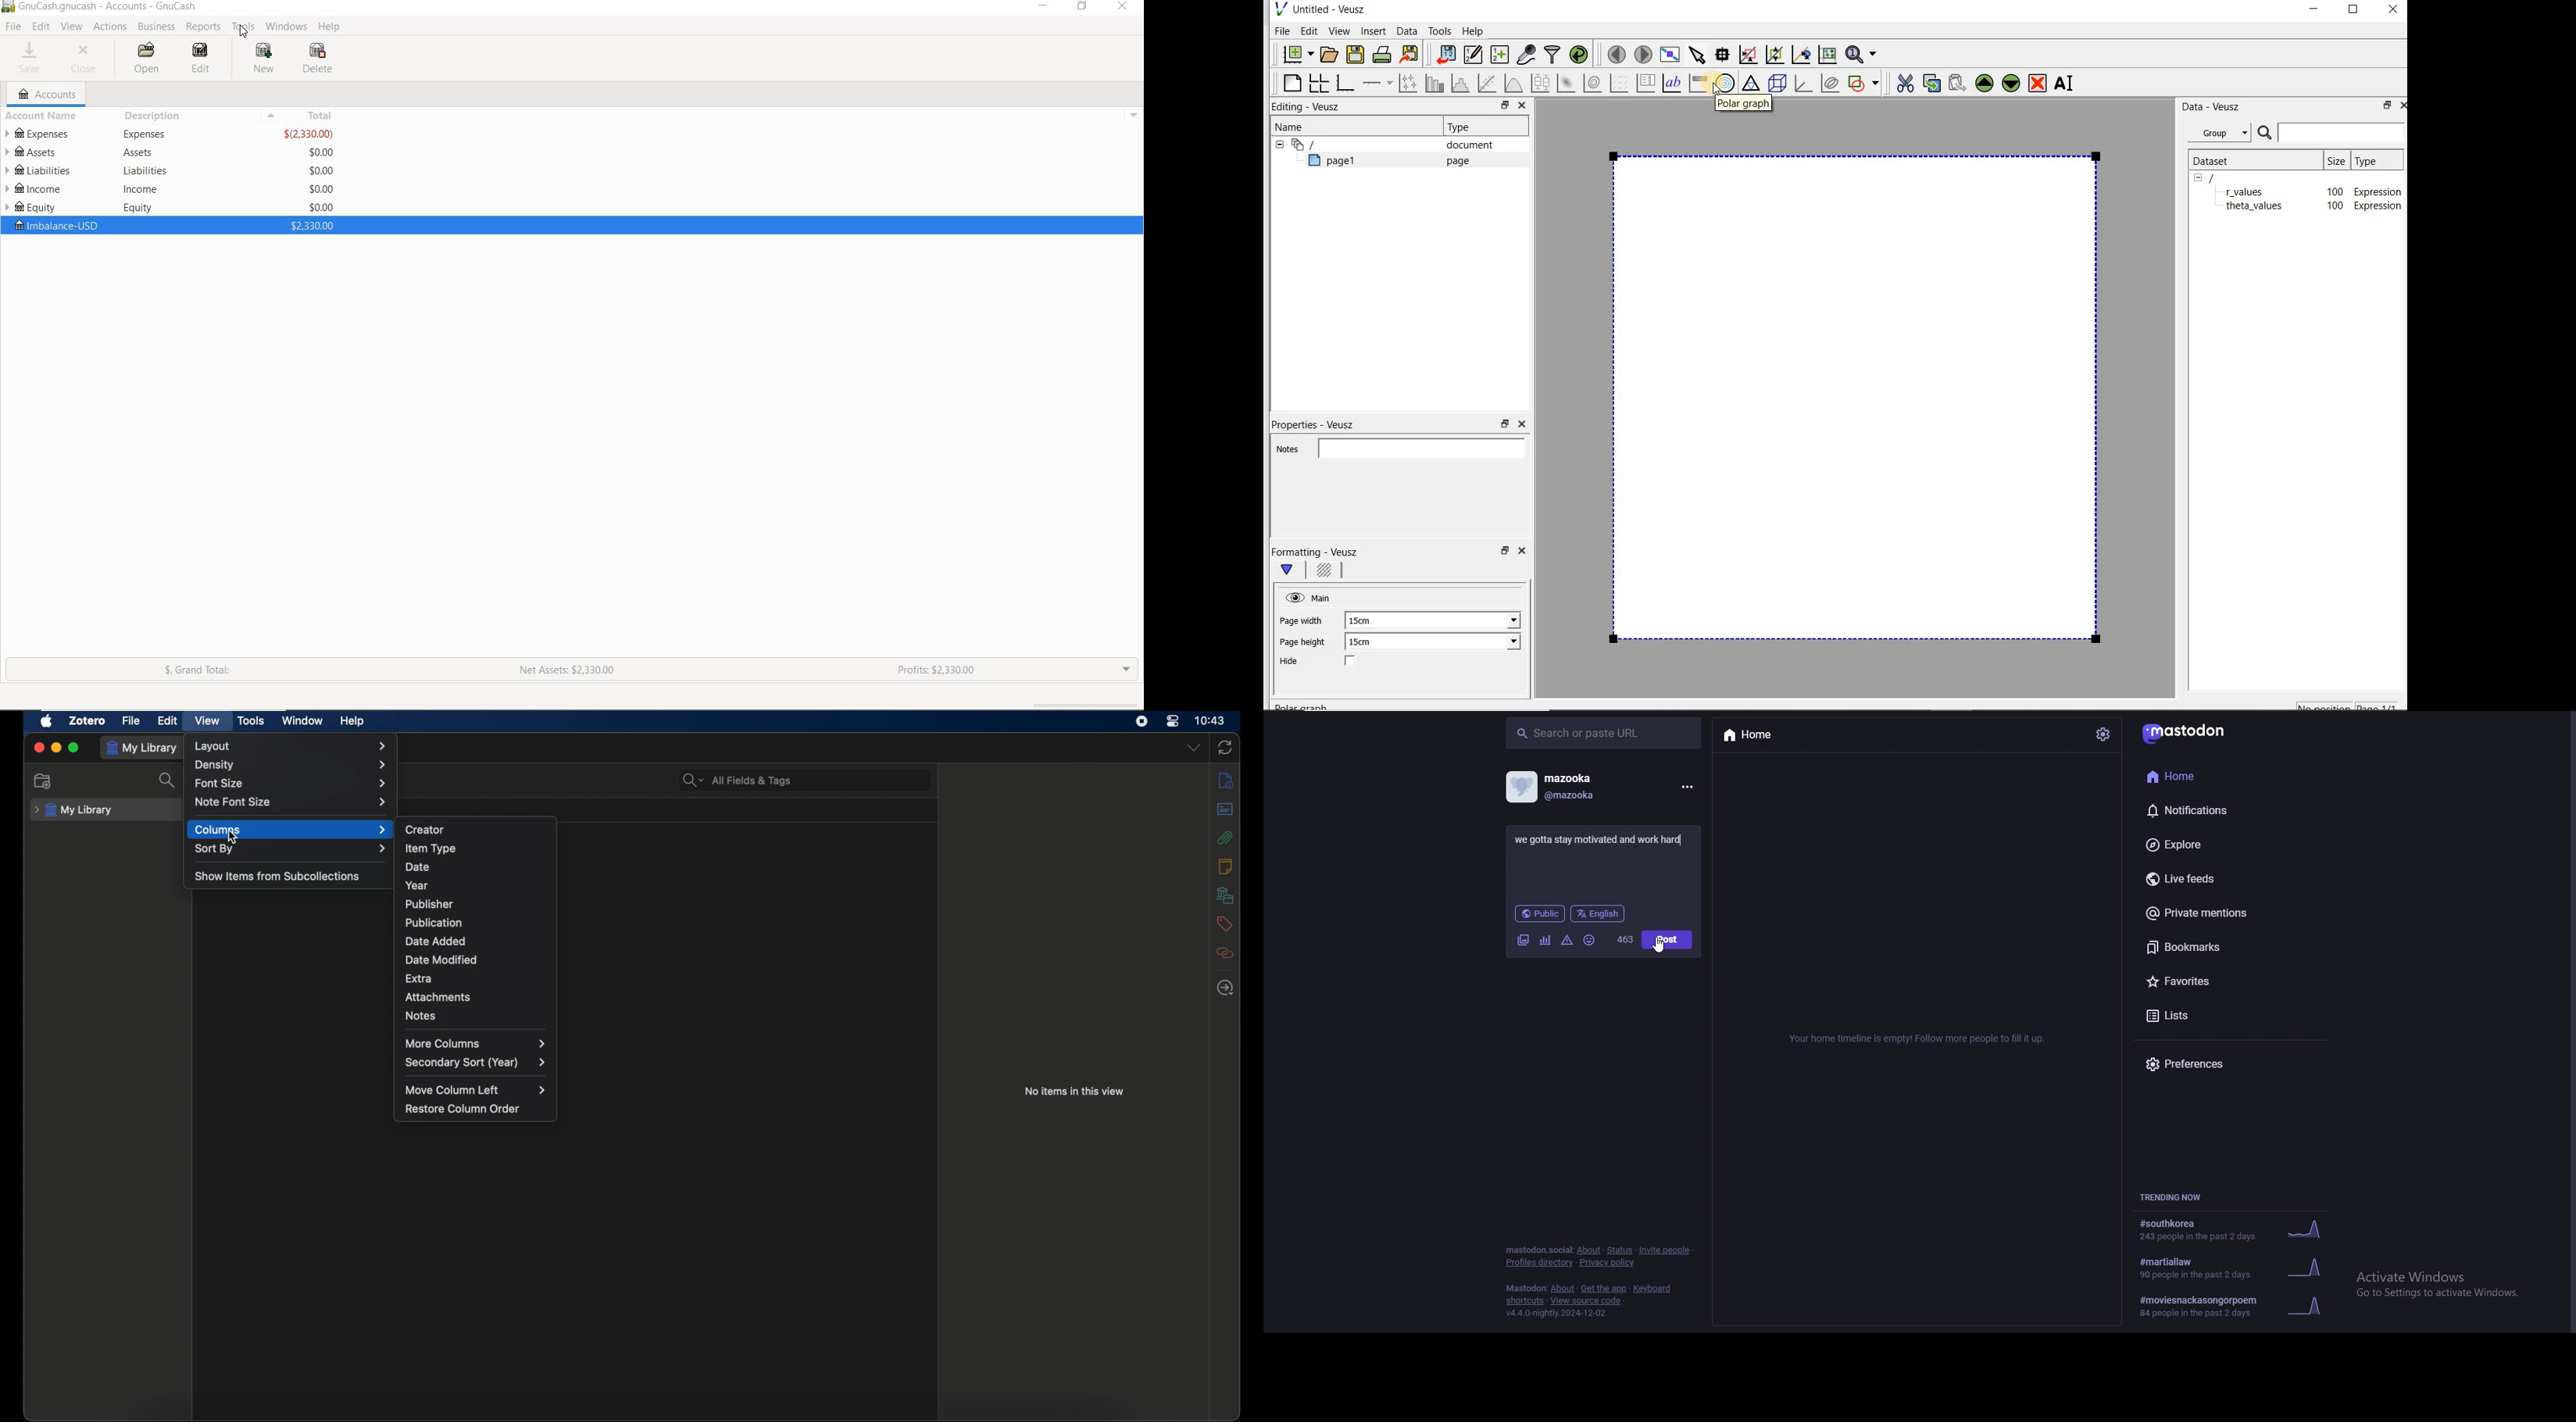  Describe the element at coordinates (87, 58) in the screenshot. I see `CLOSE` at that location.